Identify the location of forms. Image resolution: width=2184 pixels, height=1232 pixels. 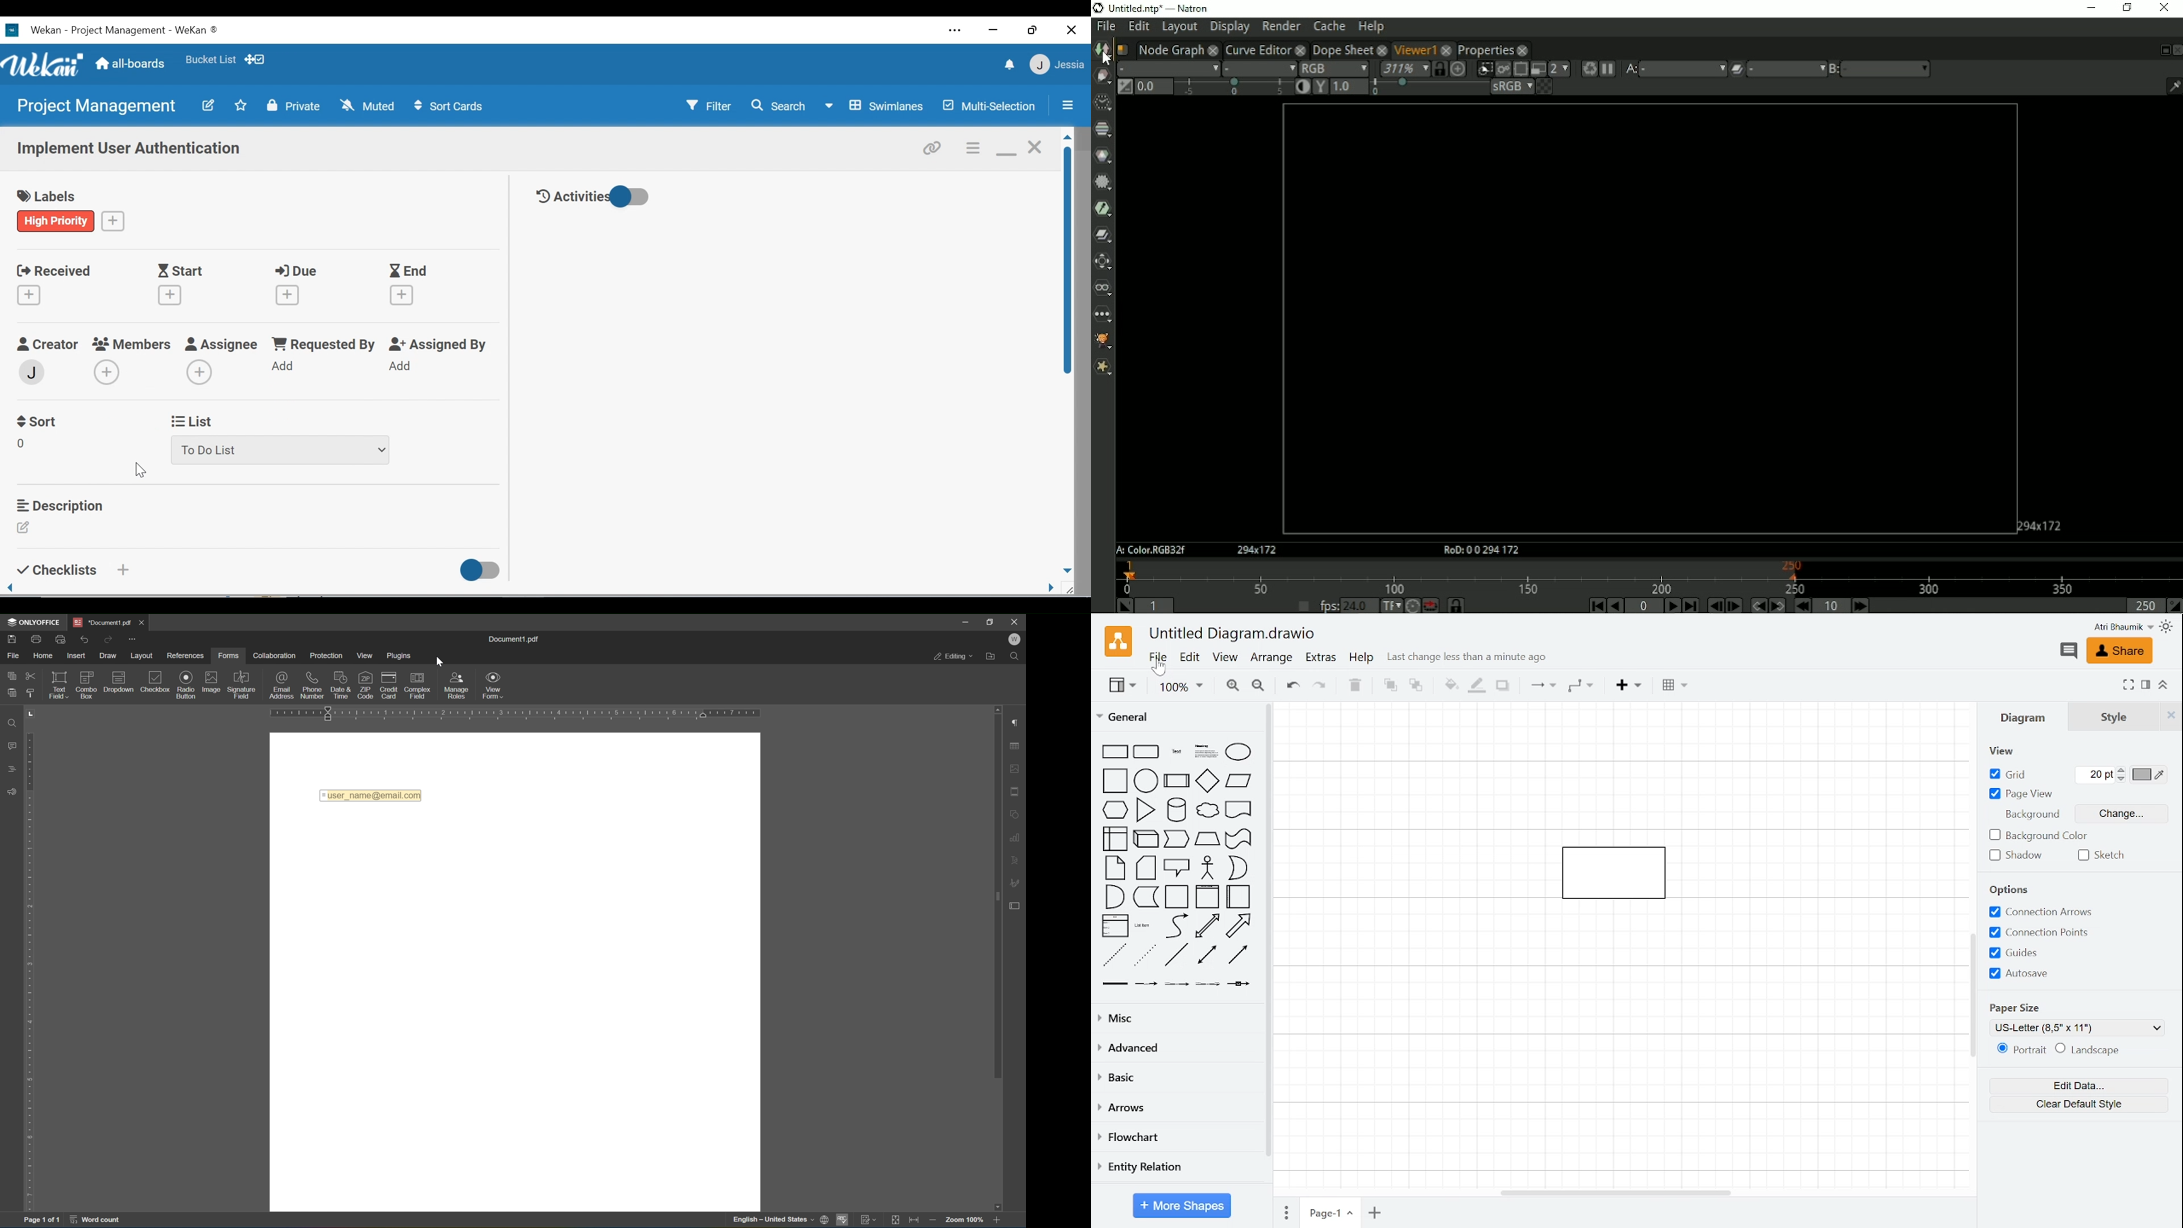
(228, 655).